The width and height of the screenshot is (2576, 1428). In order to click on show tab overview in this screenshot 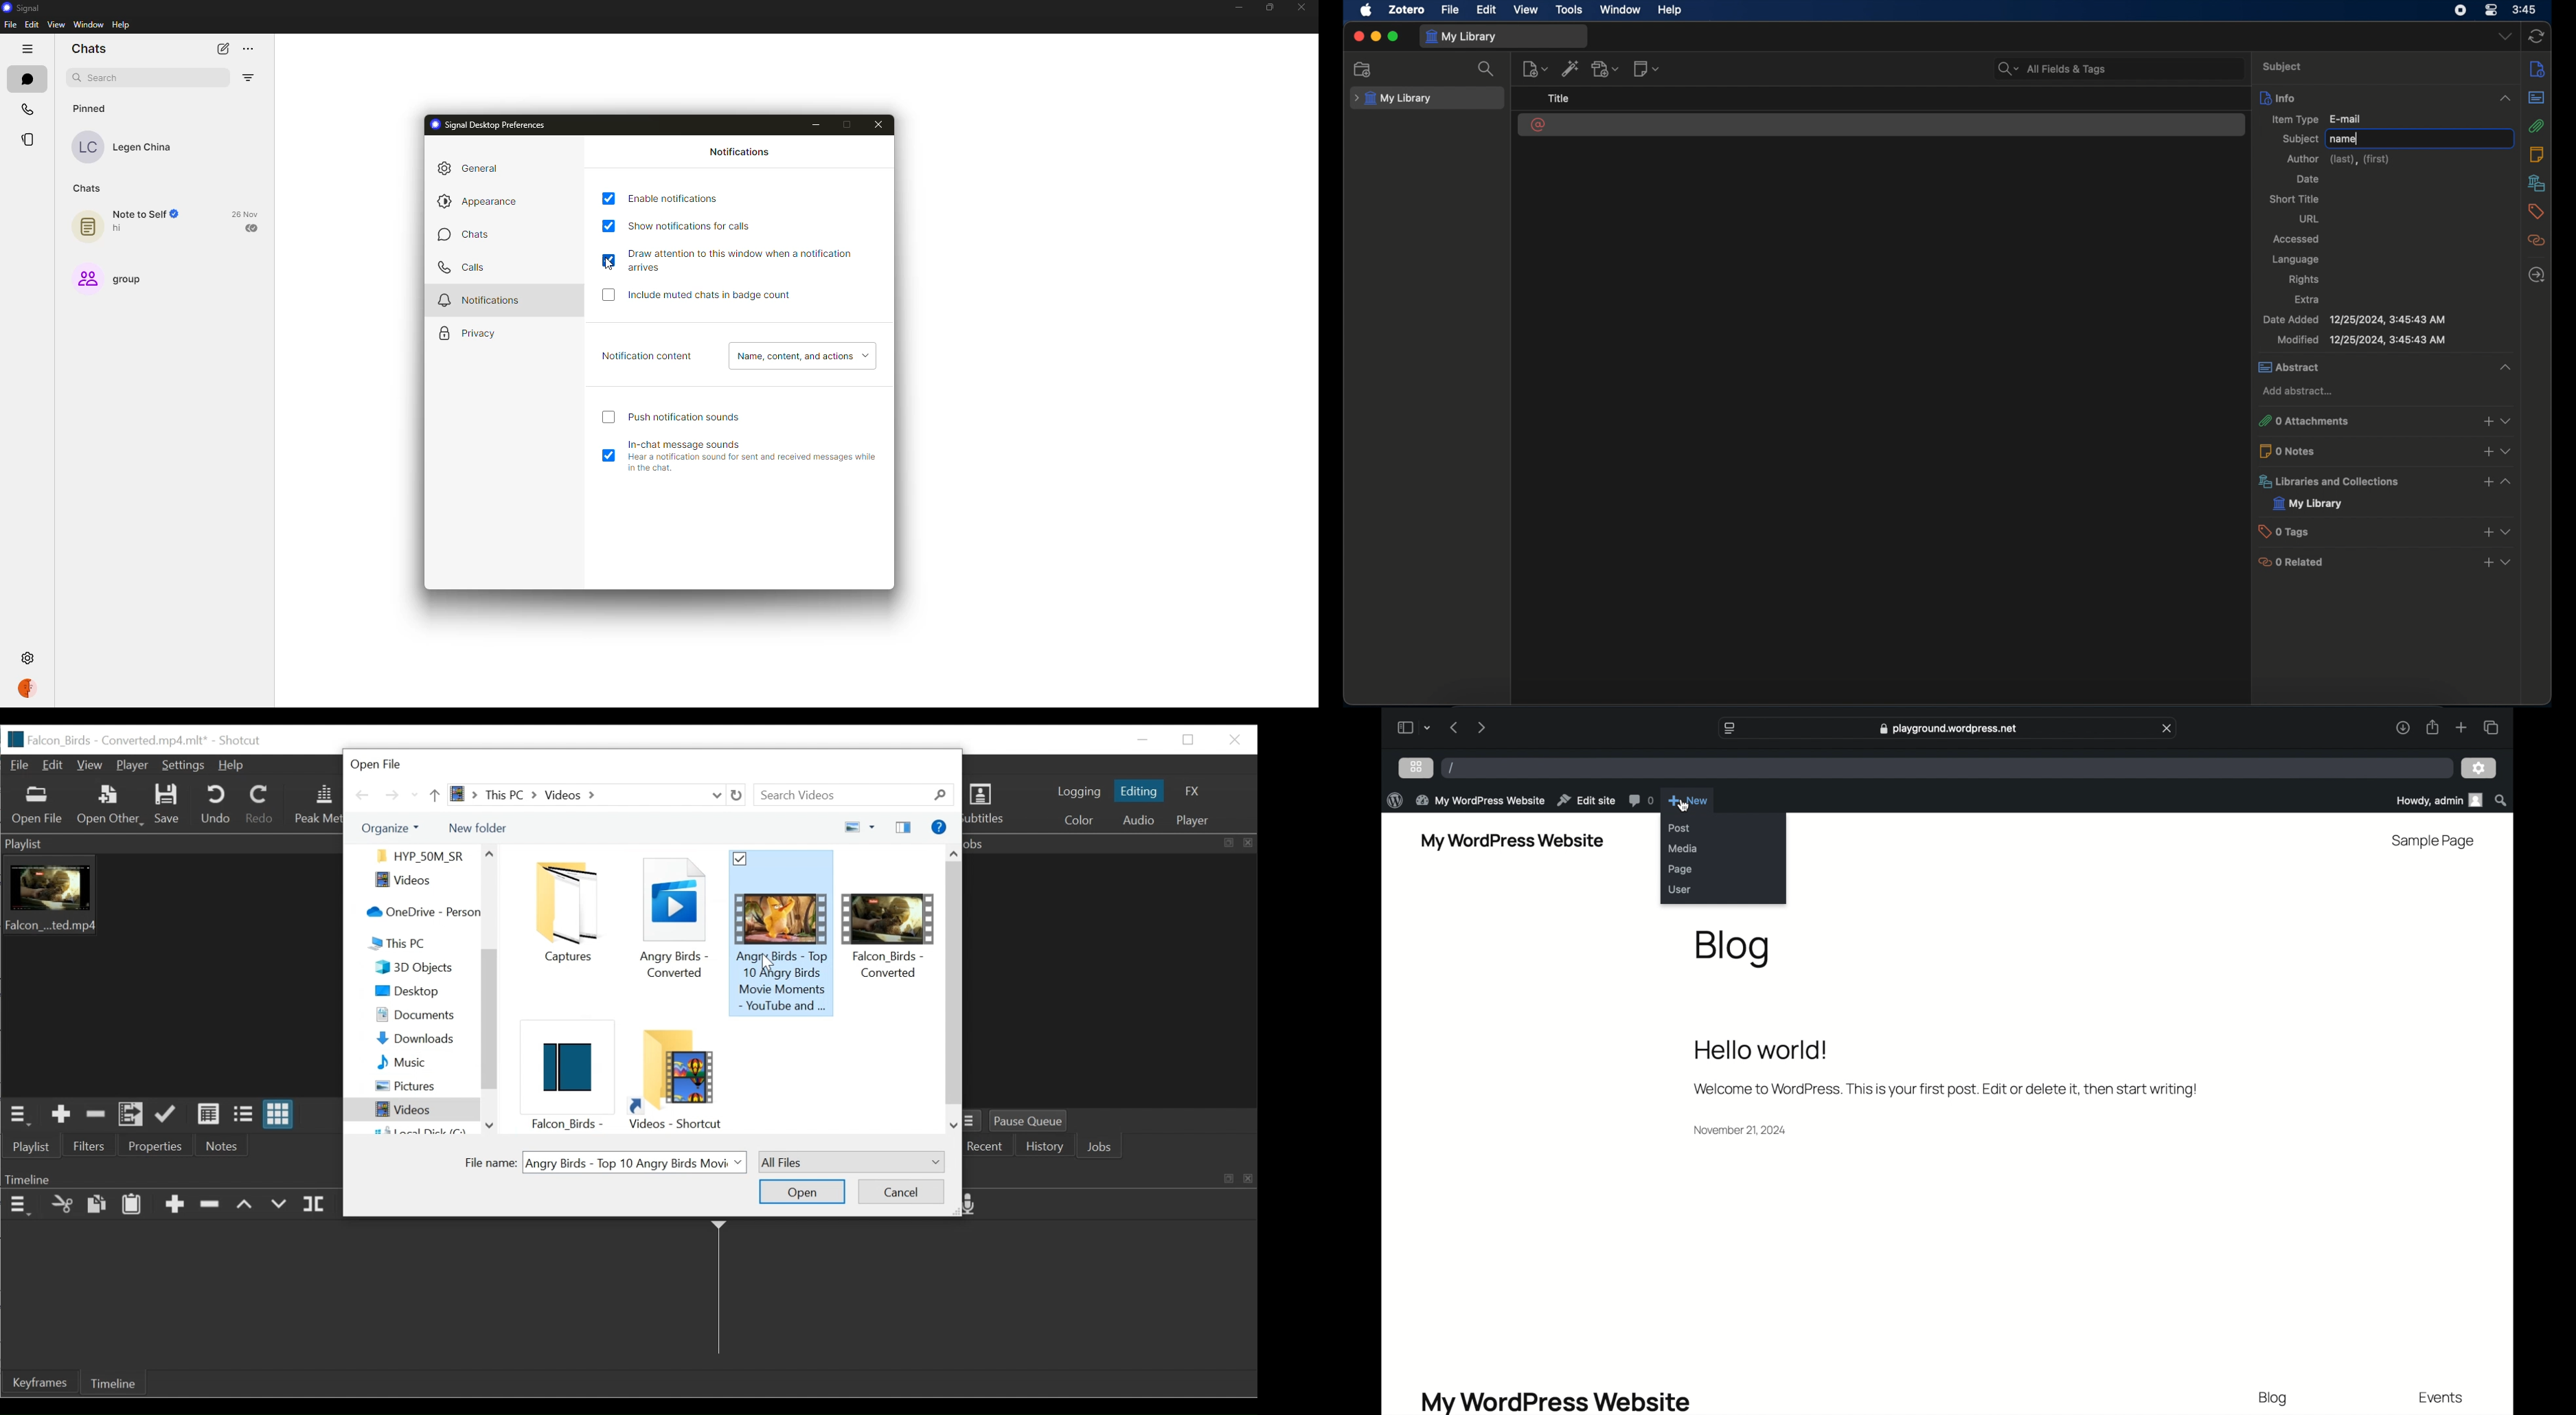, I will do `click(2491, 726)`.